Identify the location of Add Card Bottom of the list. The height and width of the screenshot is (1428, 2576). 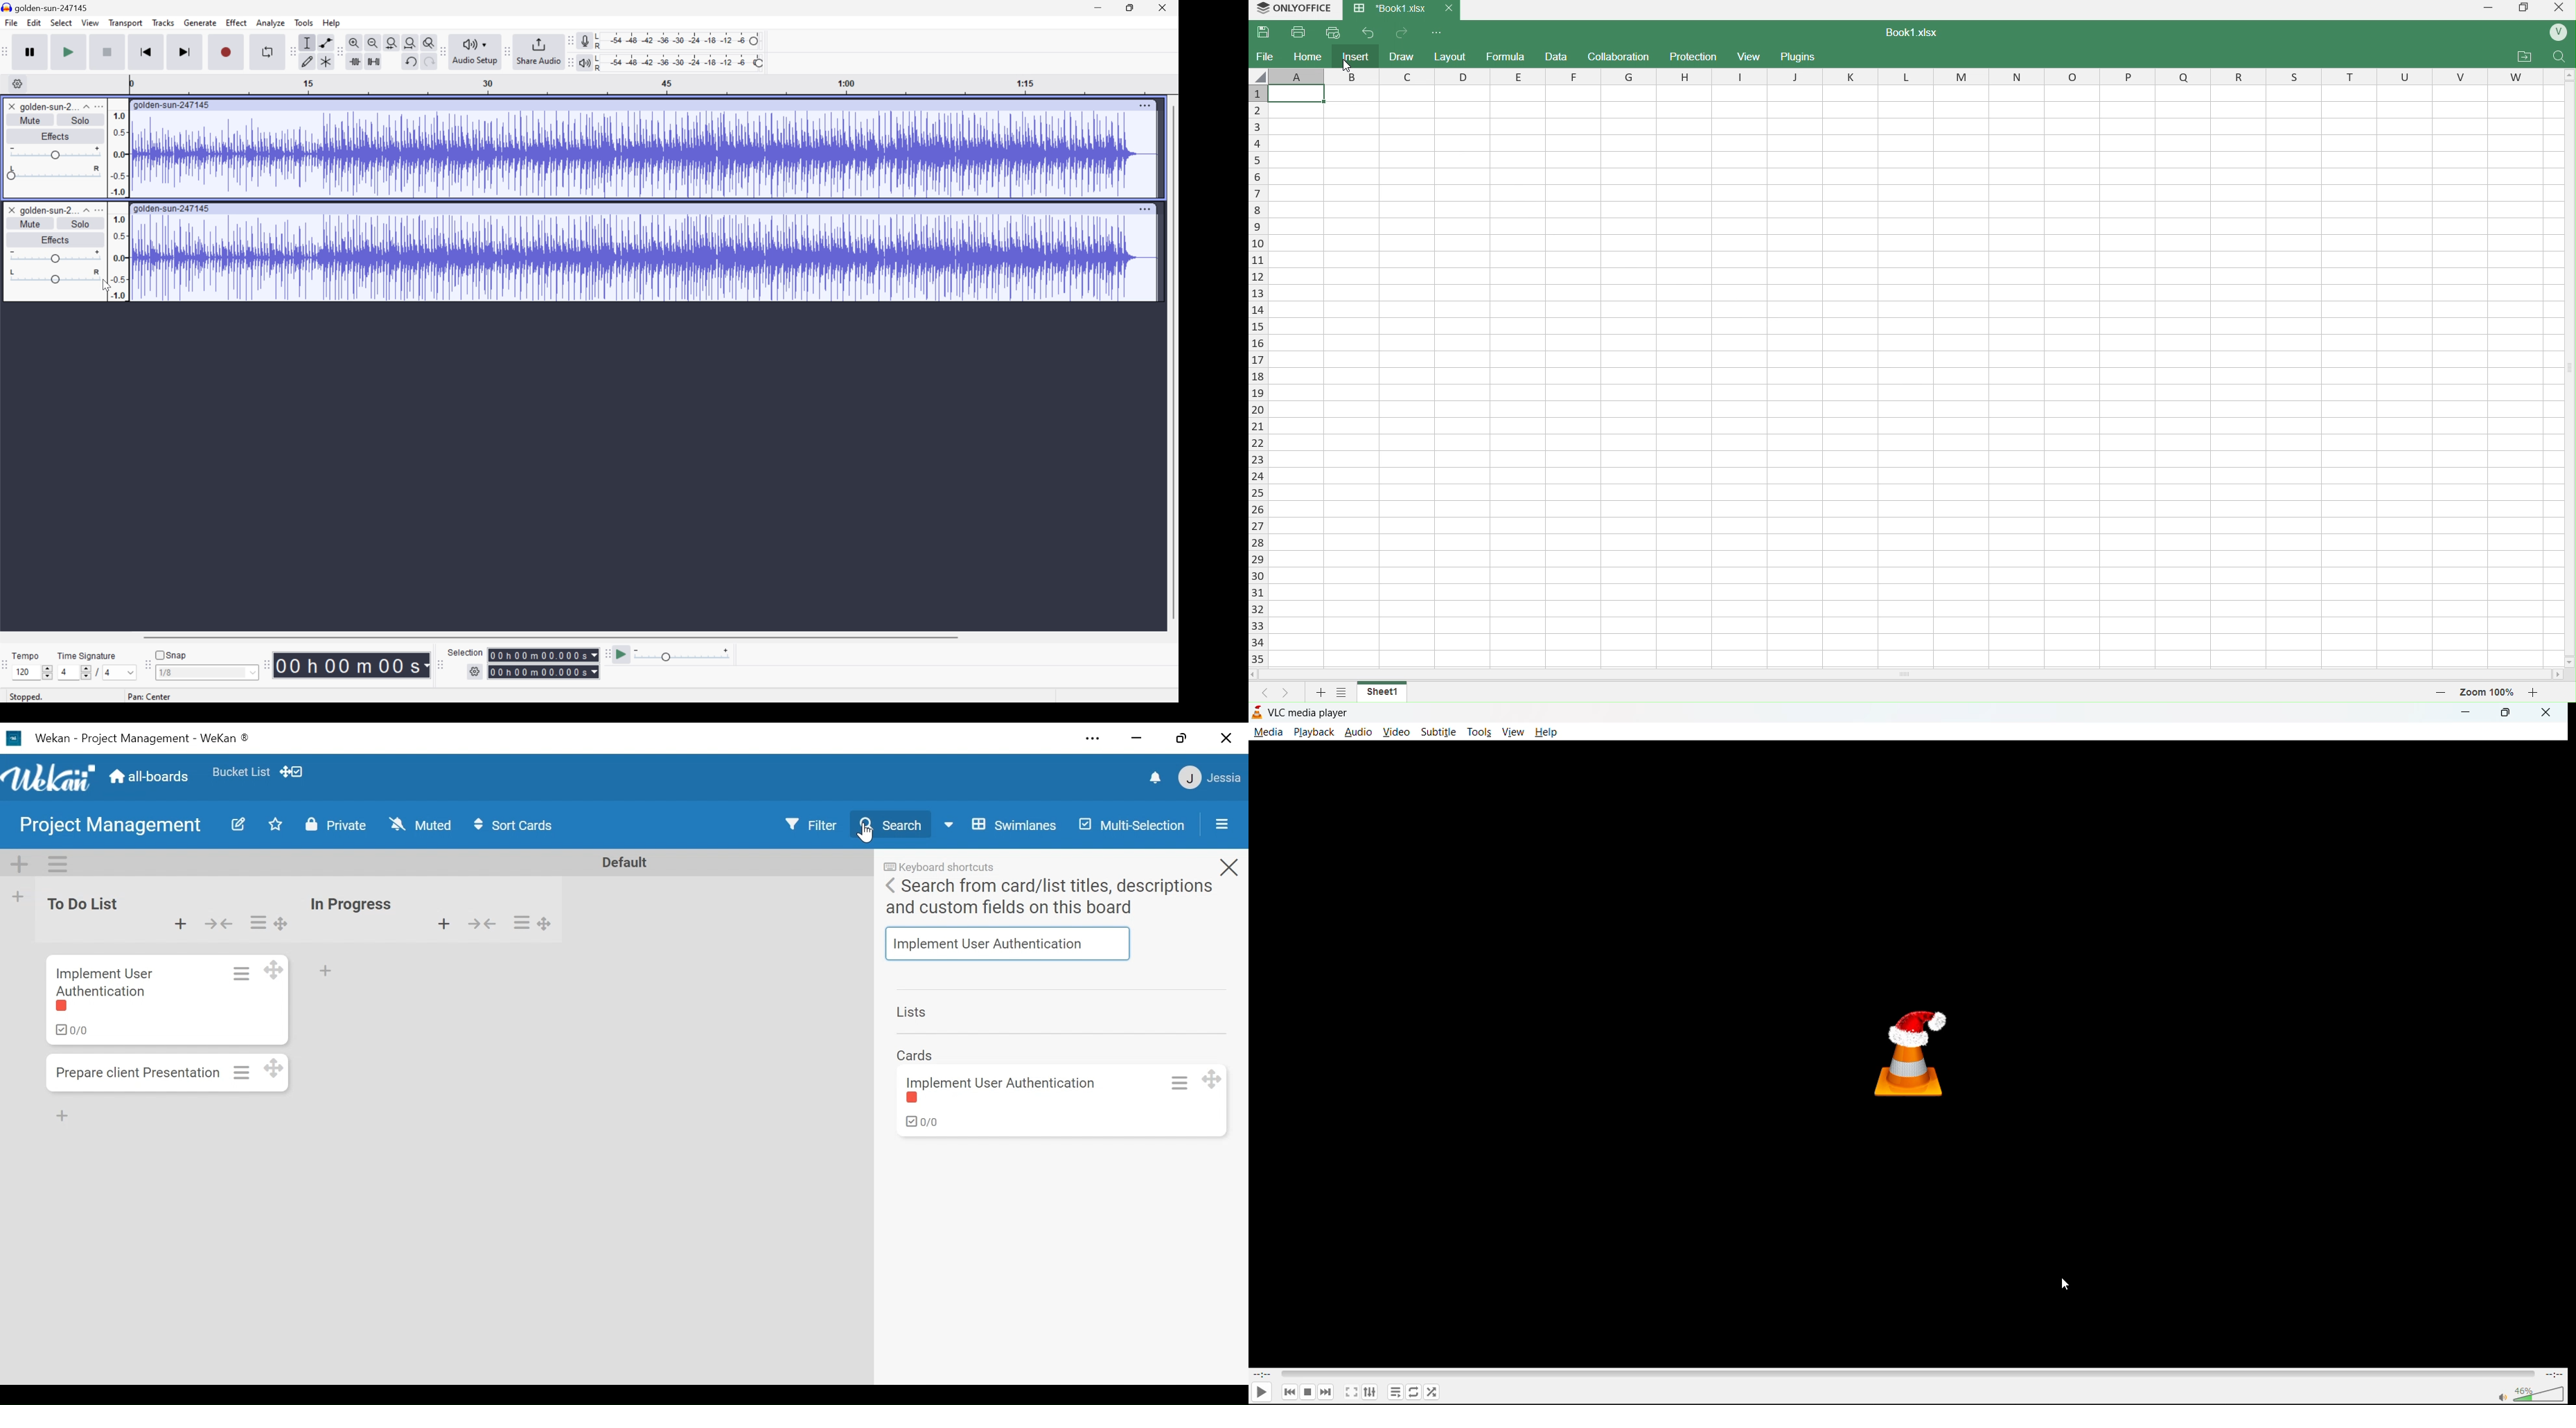
(65, 1117).